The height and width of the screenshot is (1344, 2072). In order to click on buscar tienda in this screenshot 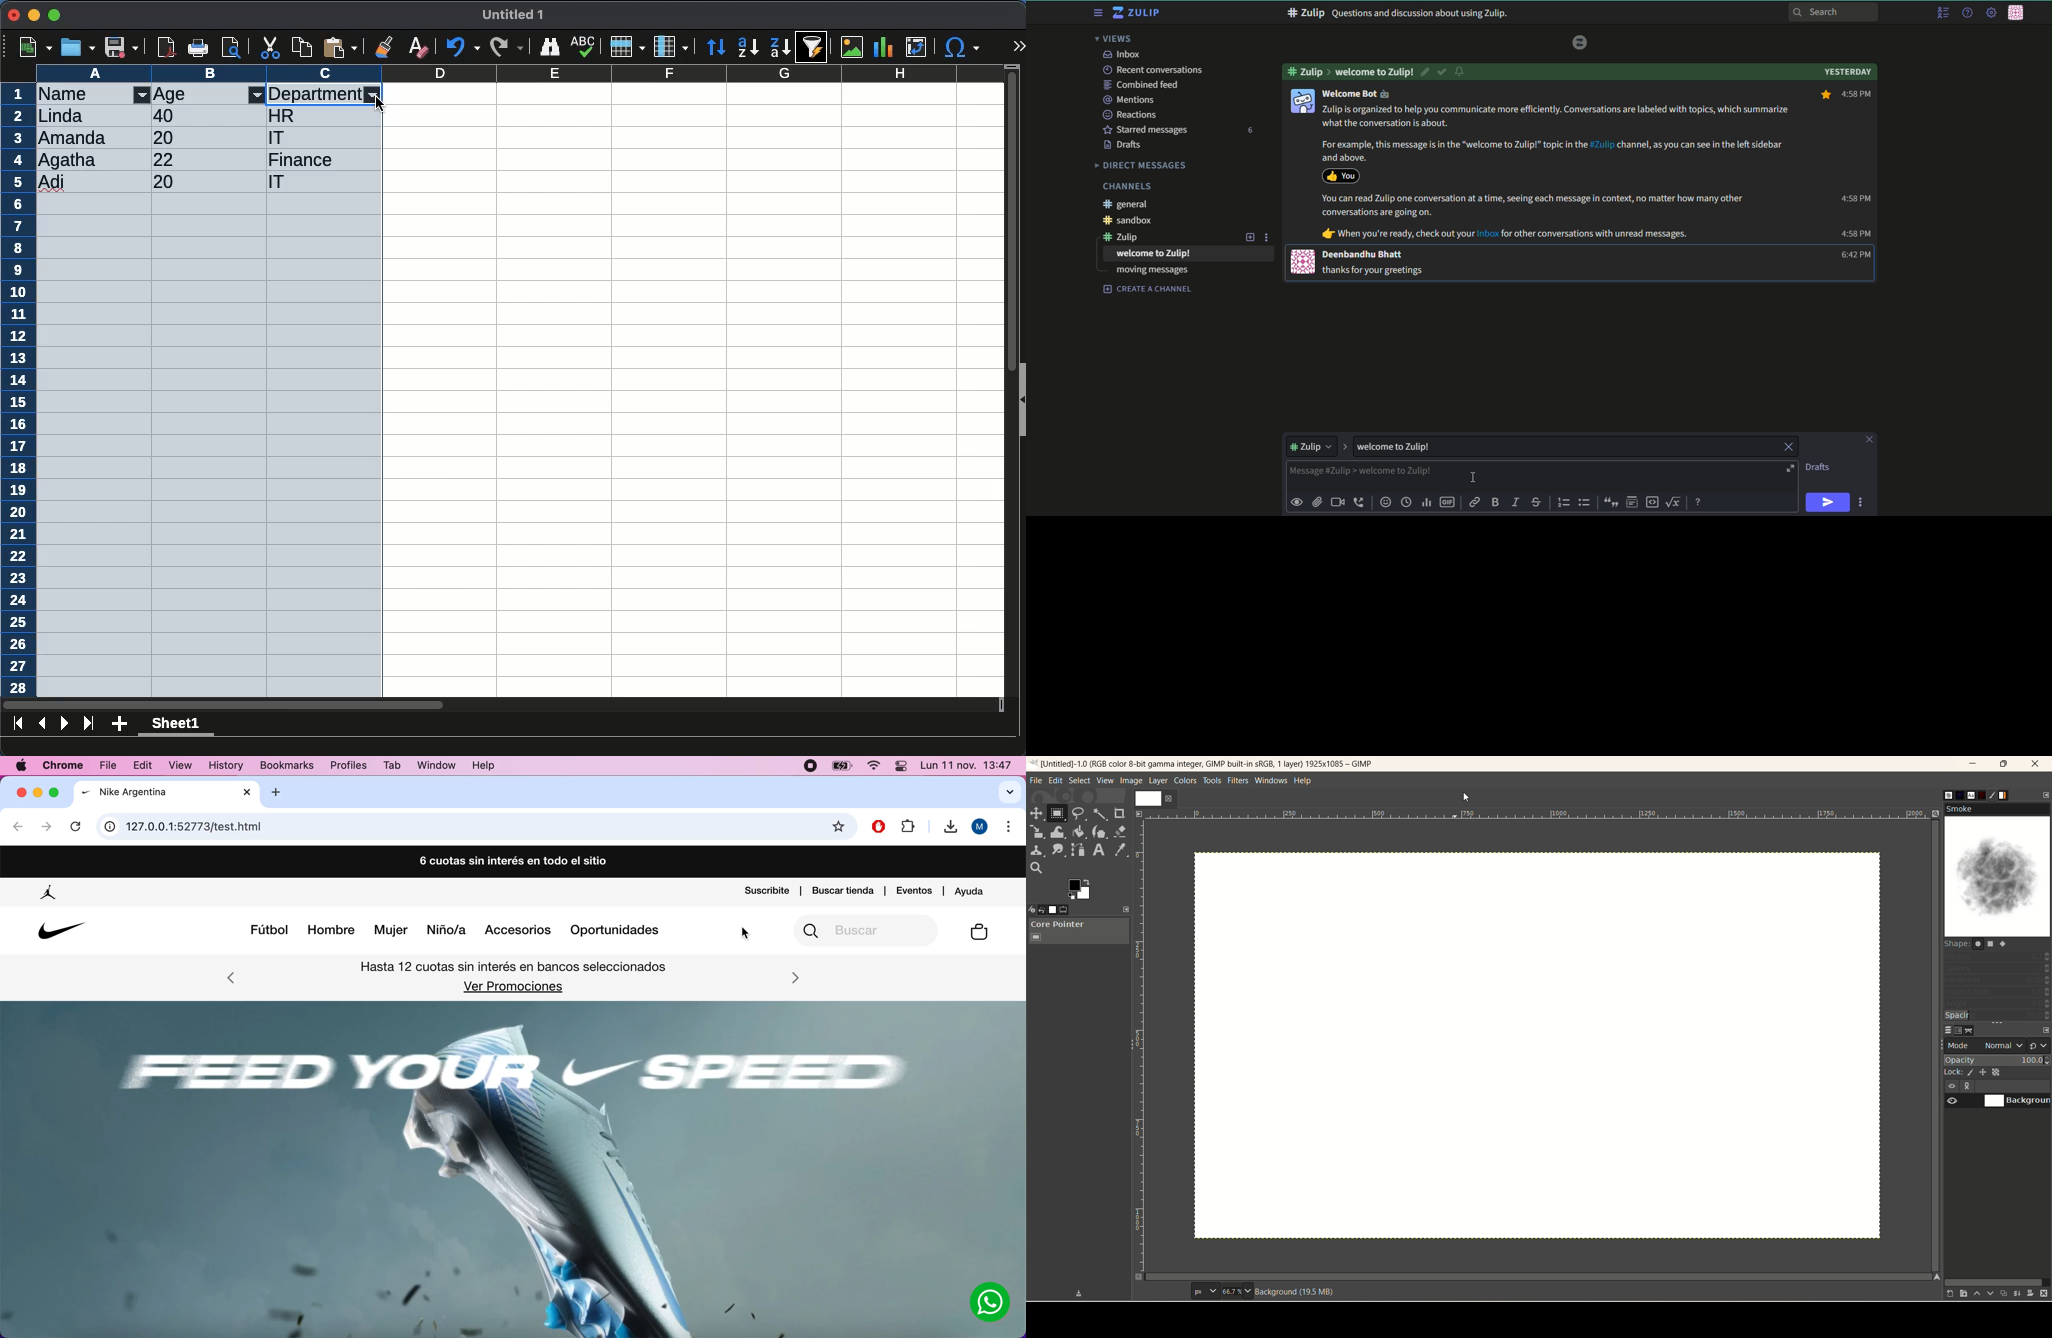, I will do `click(843, 889)`.